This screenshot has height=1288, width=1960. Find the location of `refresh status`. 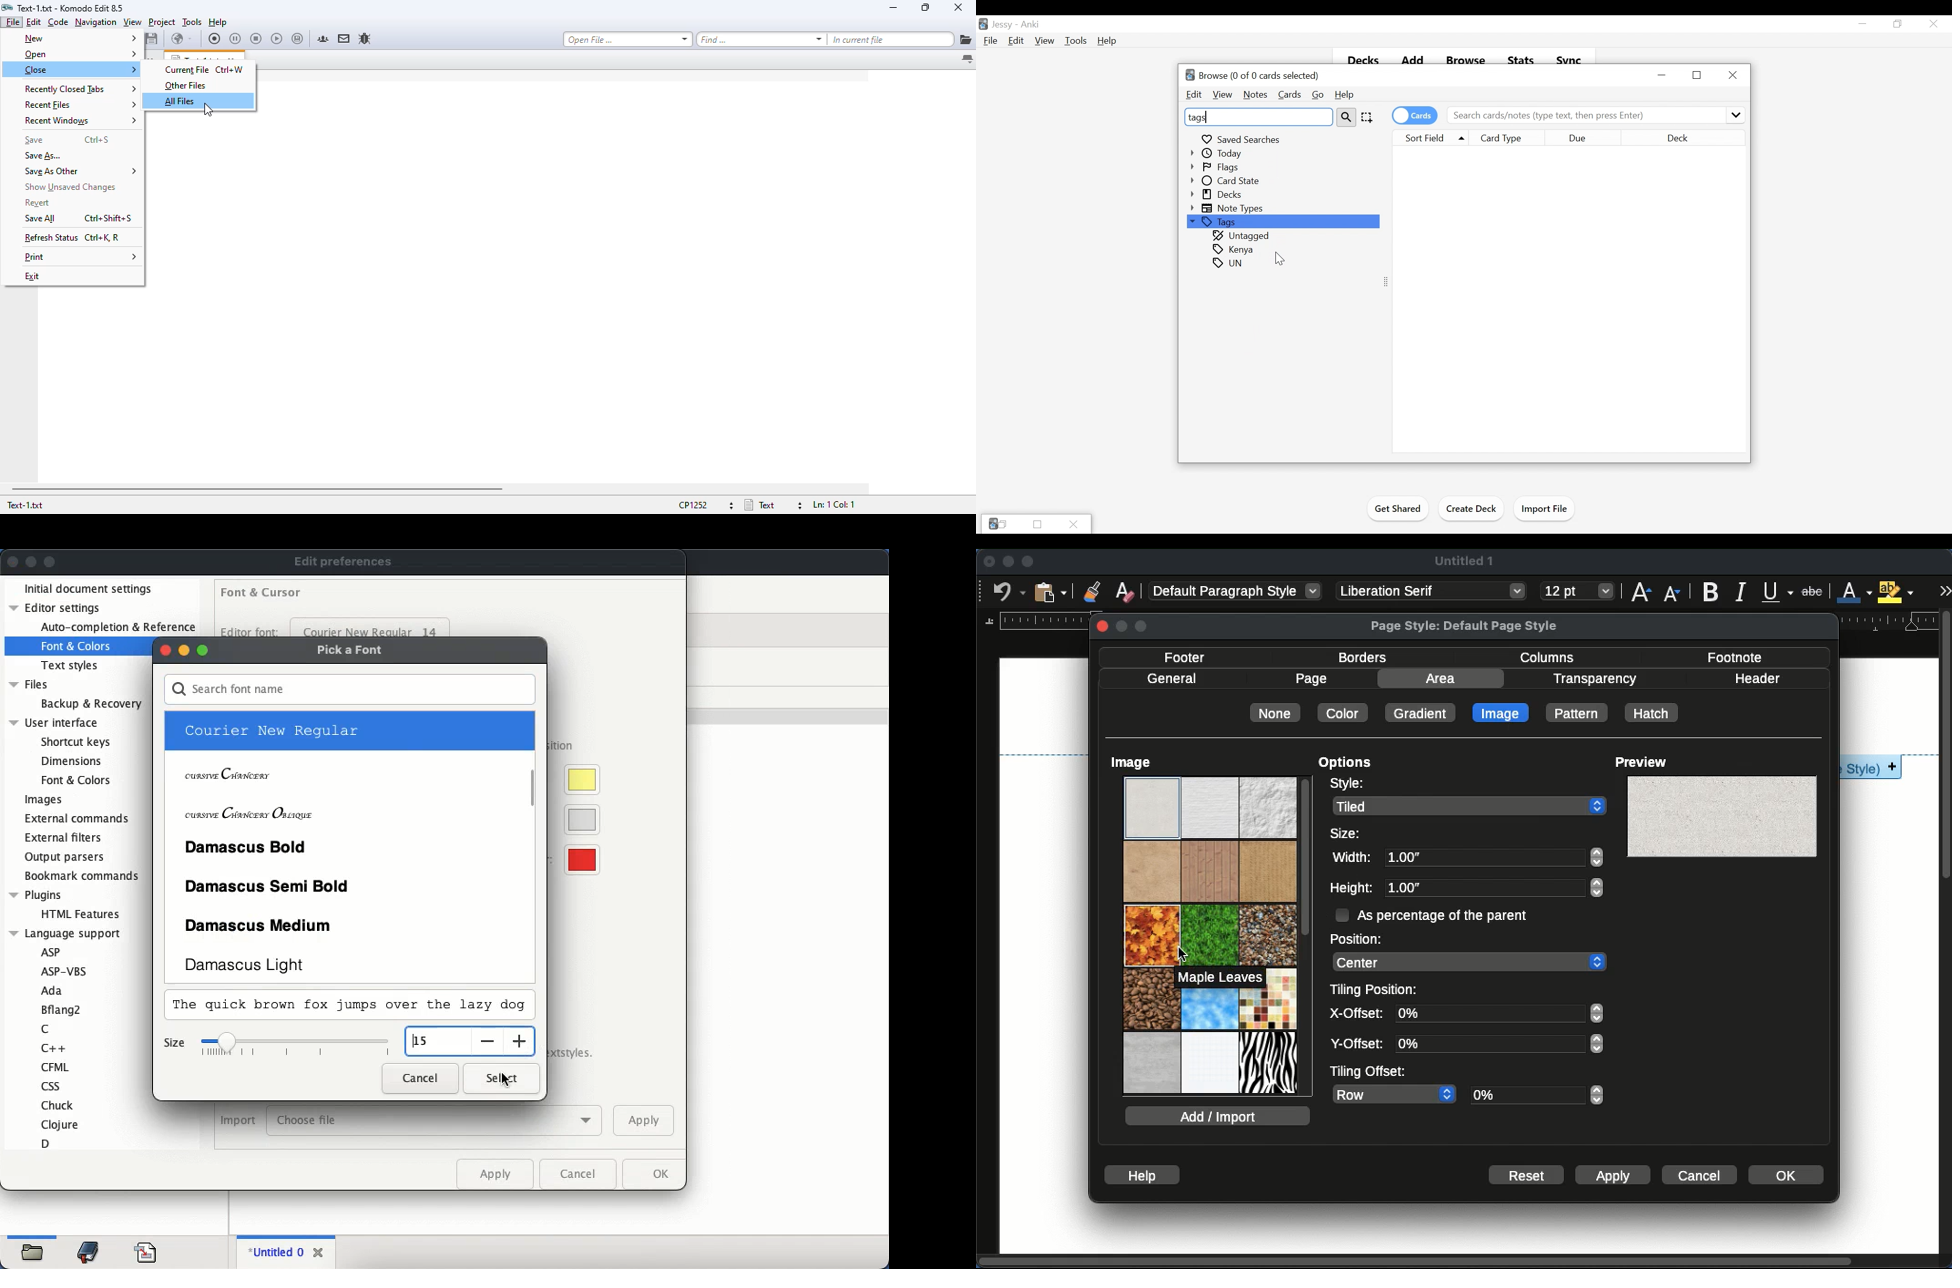

refresh status is located at coordinates (51, 238).